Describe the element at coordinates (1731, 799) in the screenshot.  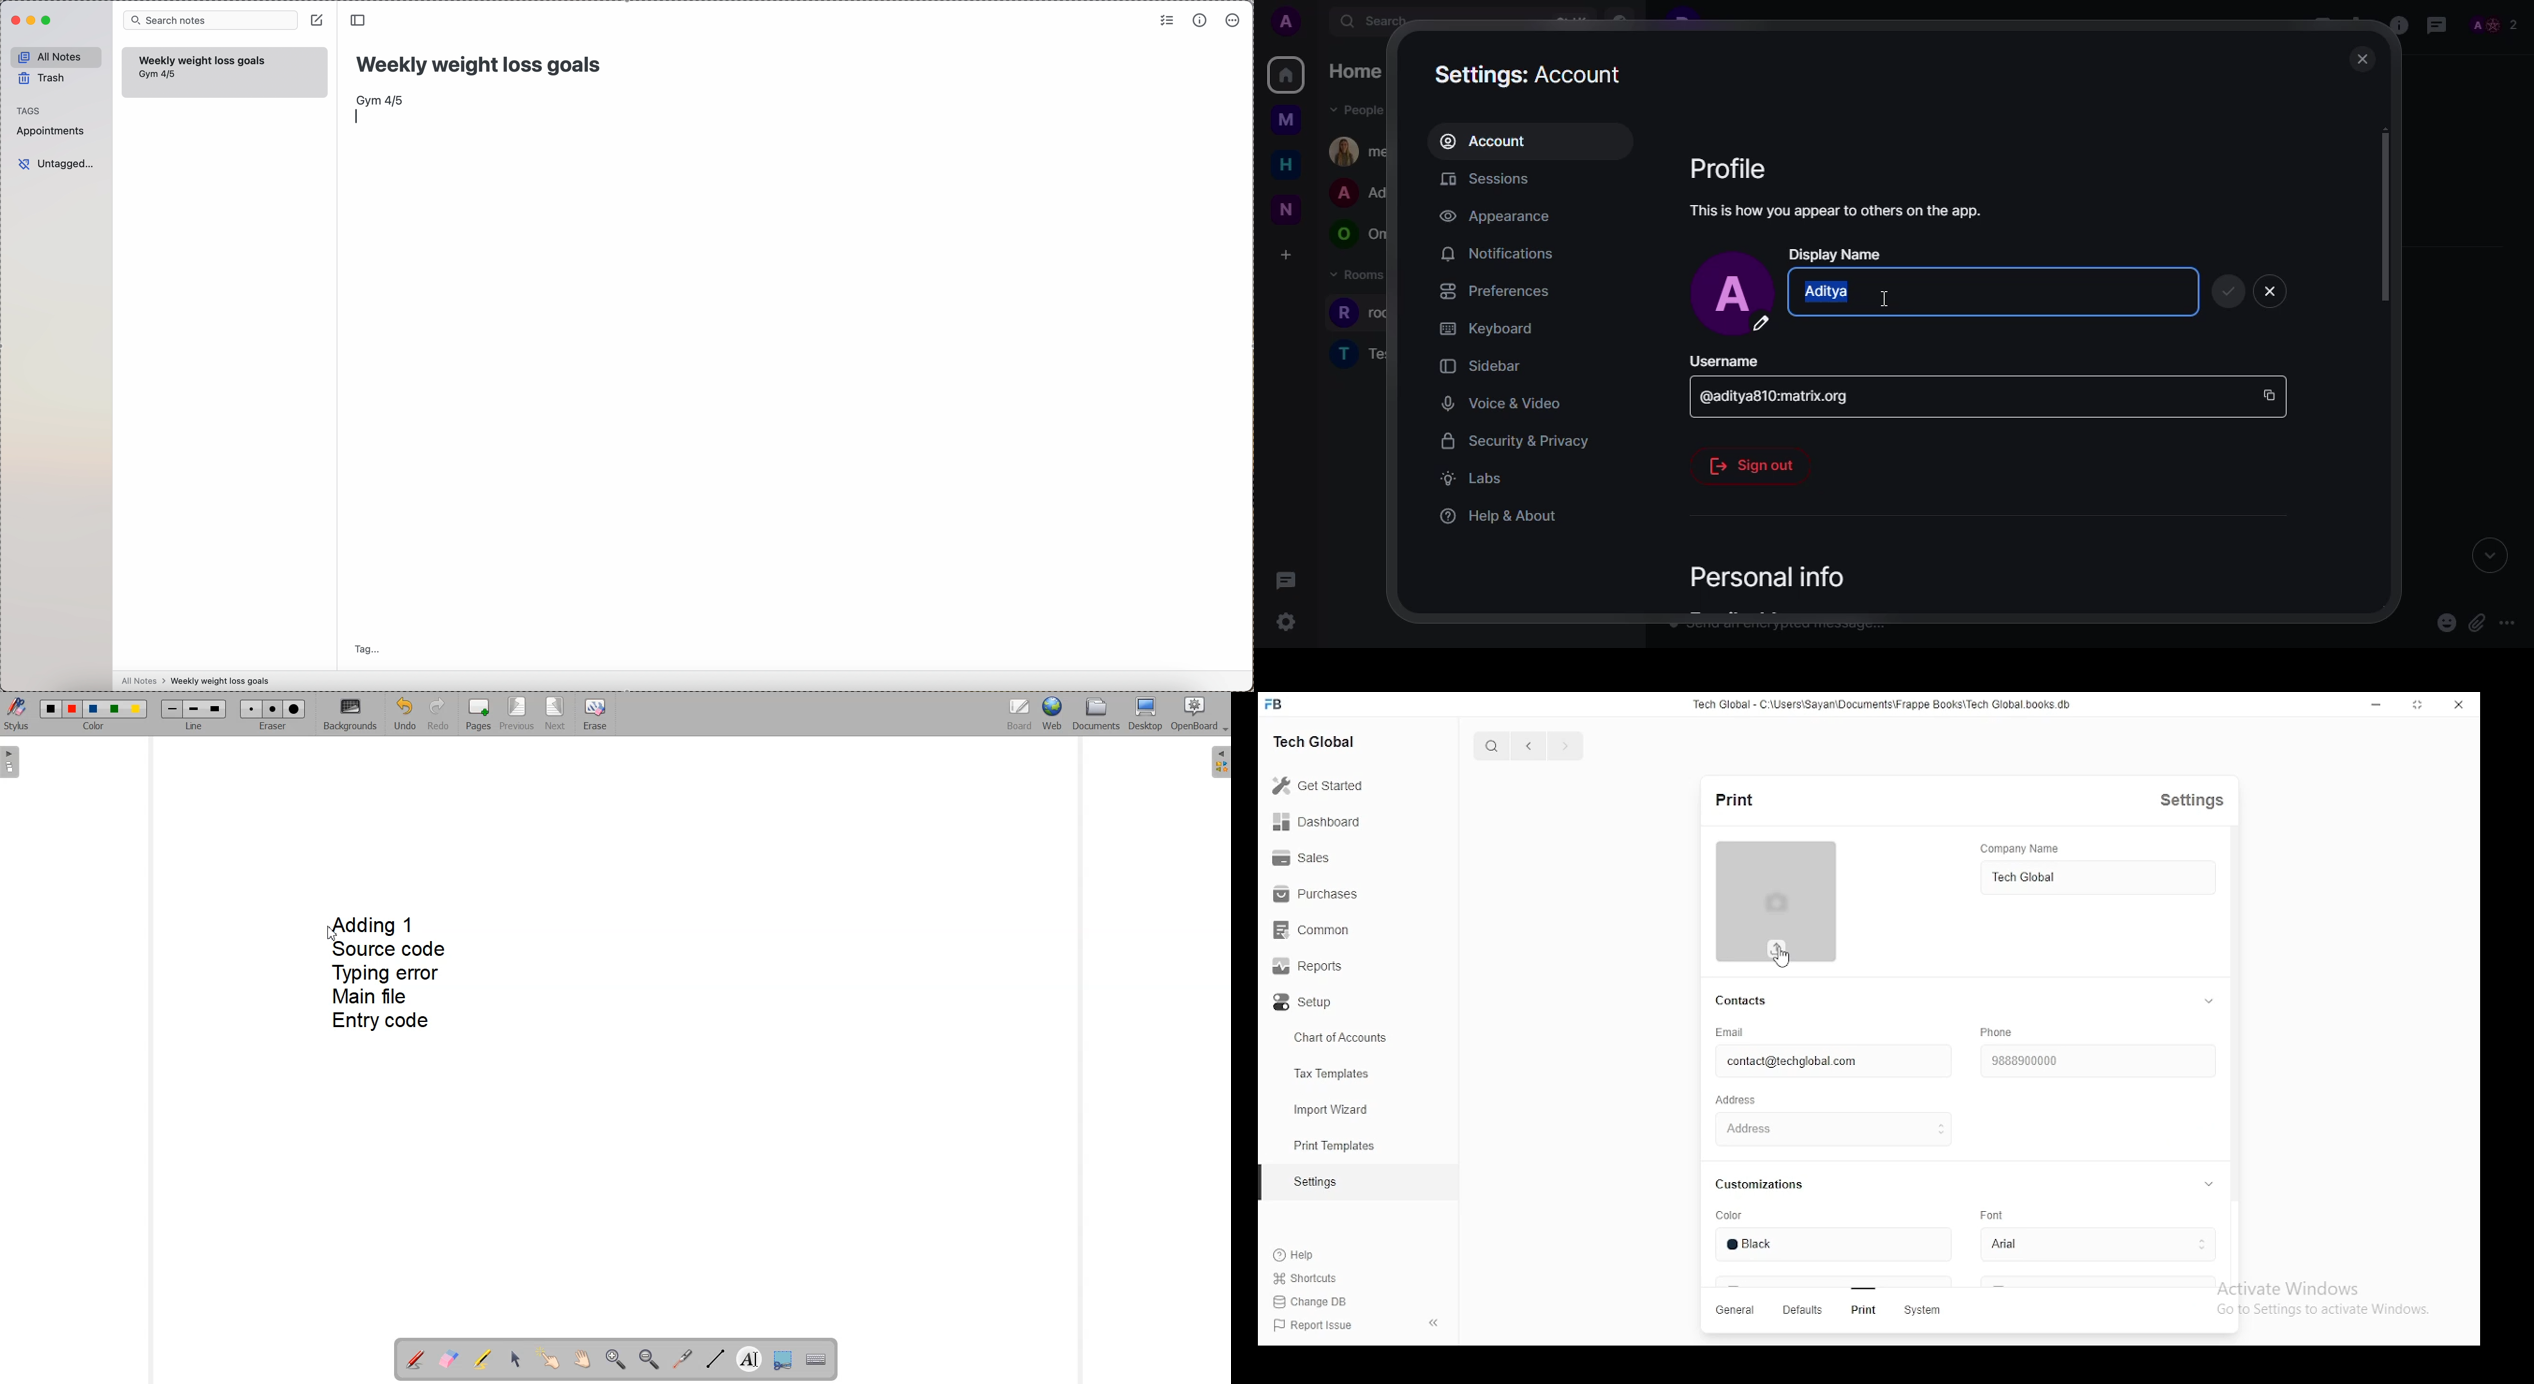
I see `Print` at that location.